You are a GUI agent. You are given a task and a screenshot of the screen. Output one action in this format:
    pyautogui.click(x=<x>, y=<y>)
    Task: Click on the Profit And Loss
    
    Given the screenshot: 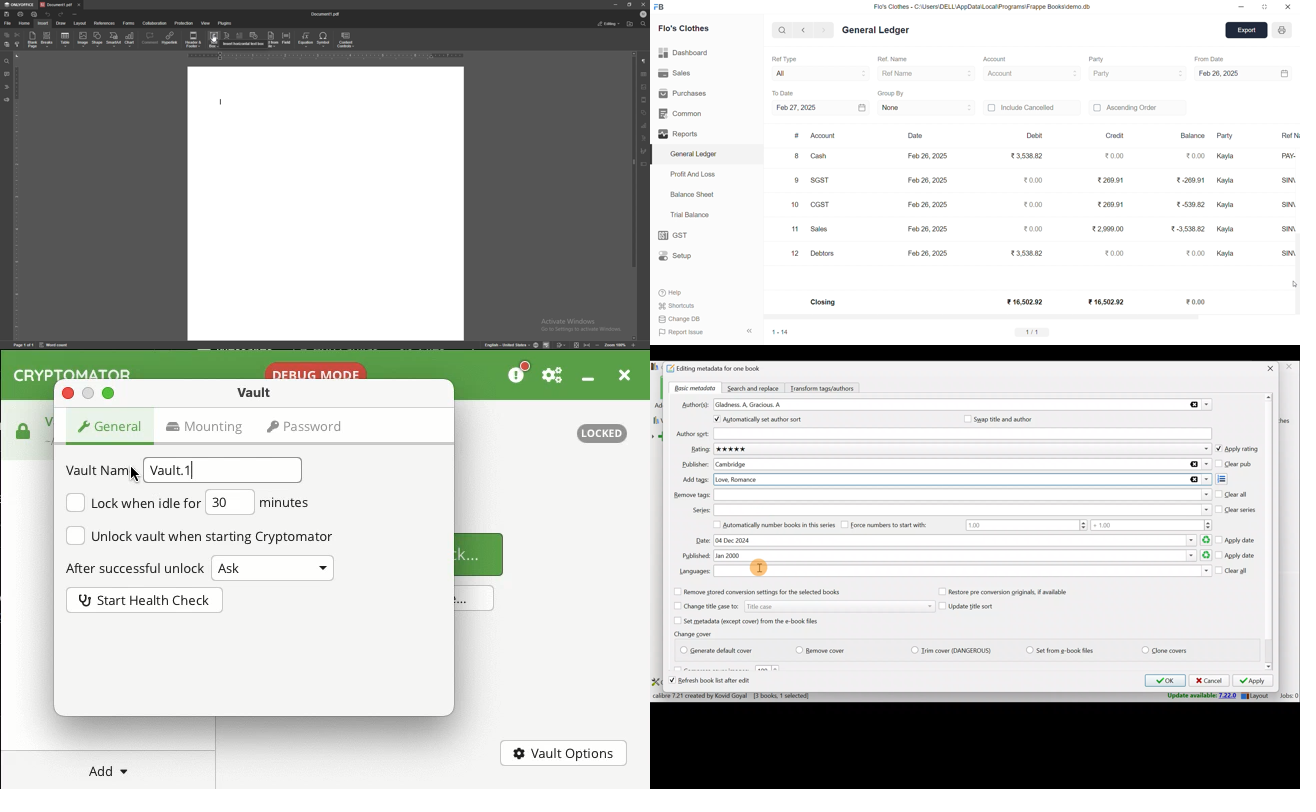 What is the action you would take?
    pyautogui.click(x=692, y=174)
    